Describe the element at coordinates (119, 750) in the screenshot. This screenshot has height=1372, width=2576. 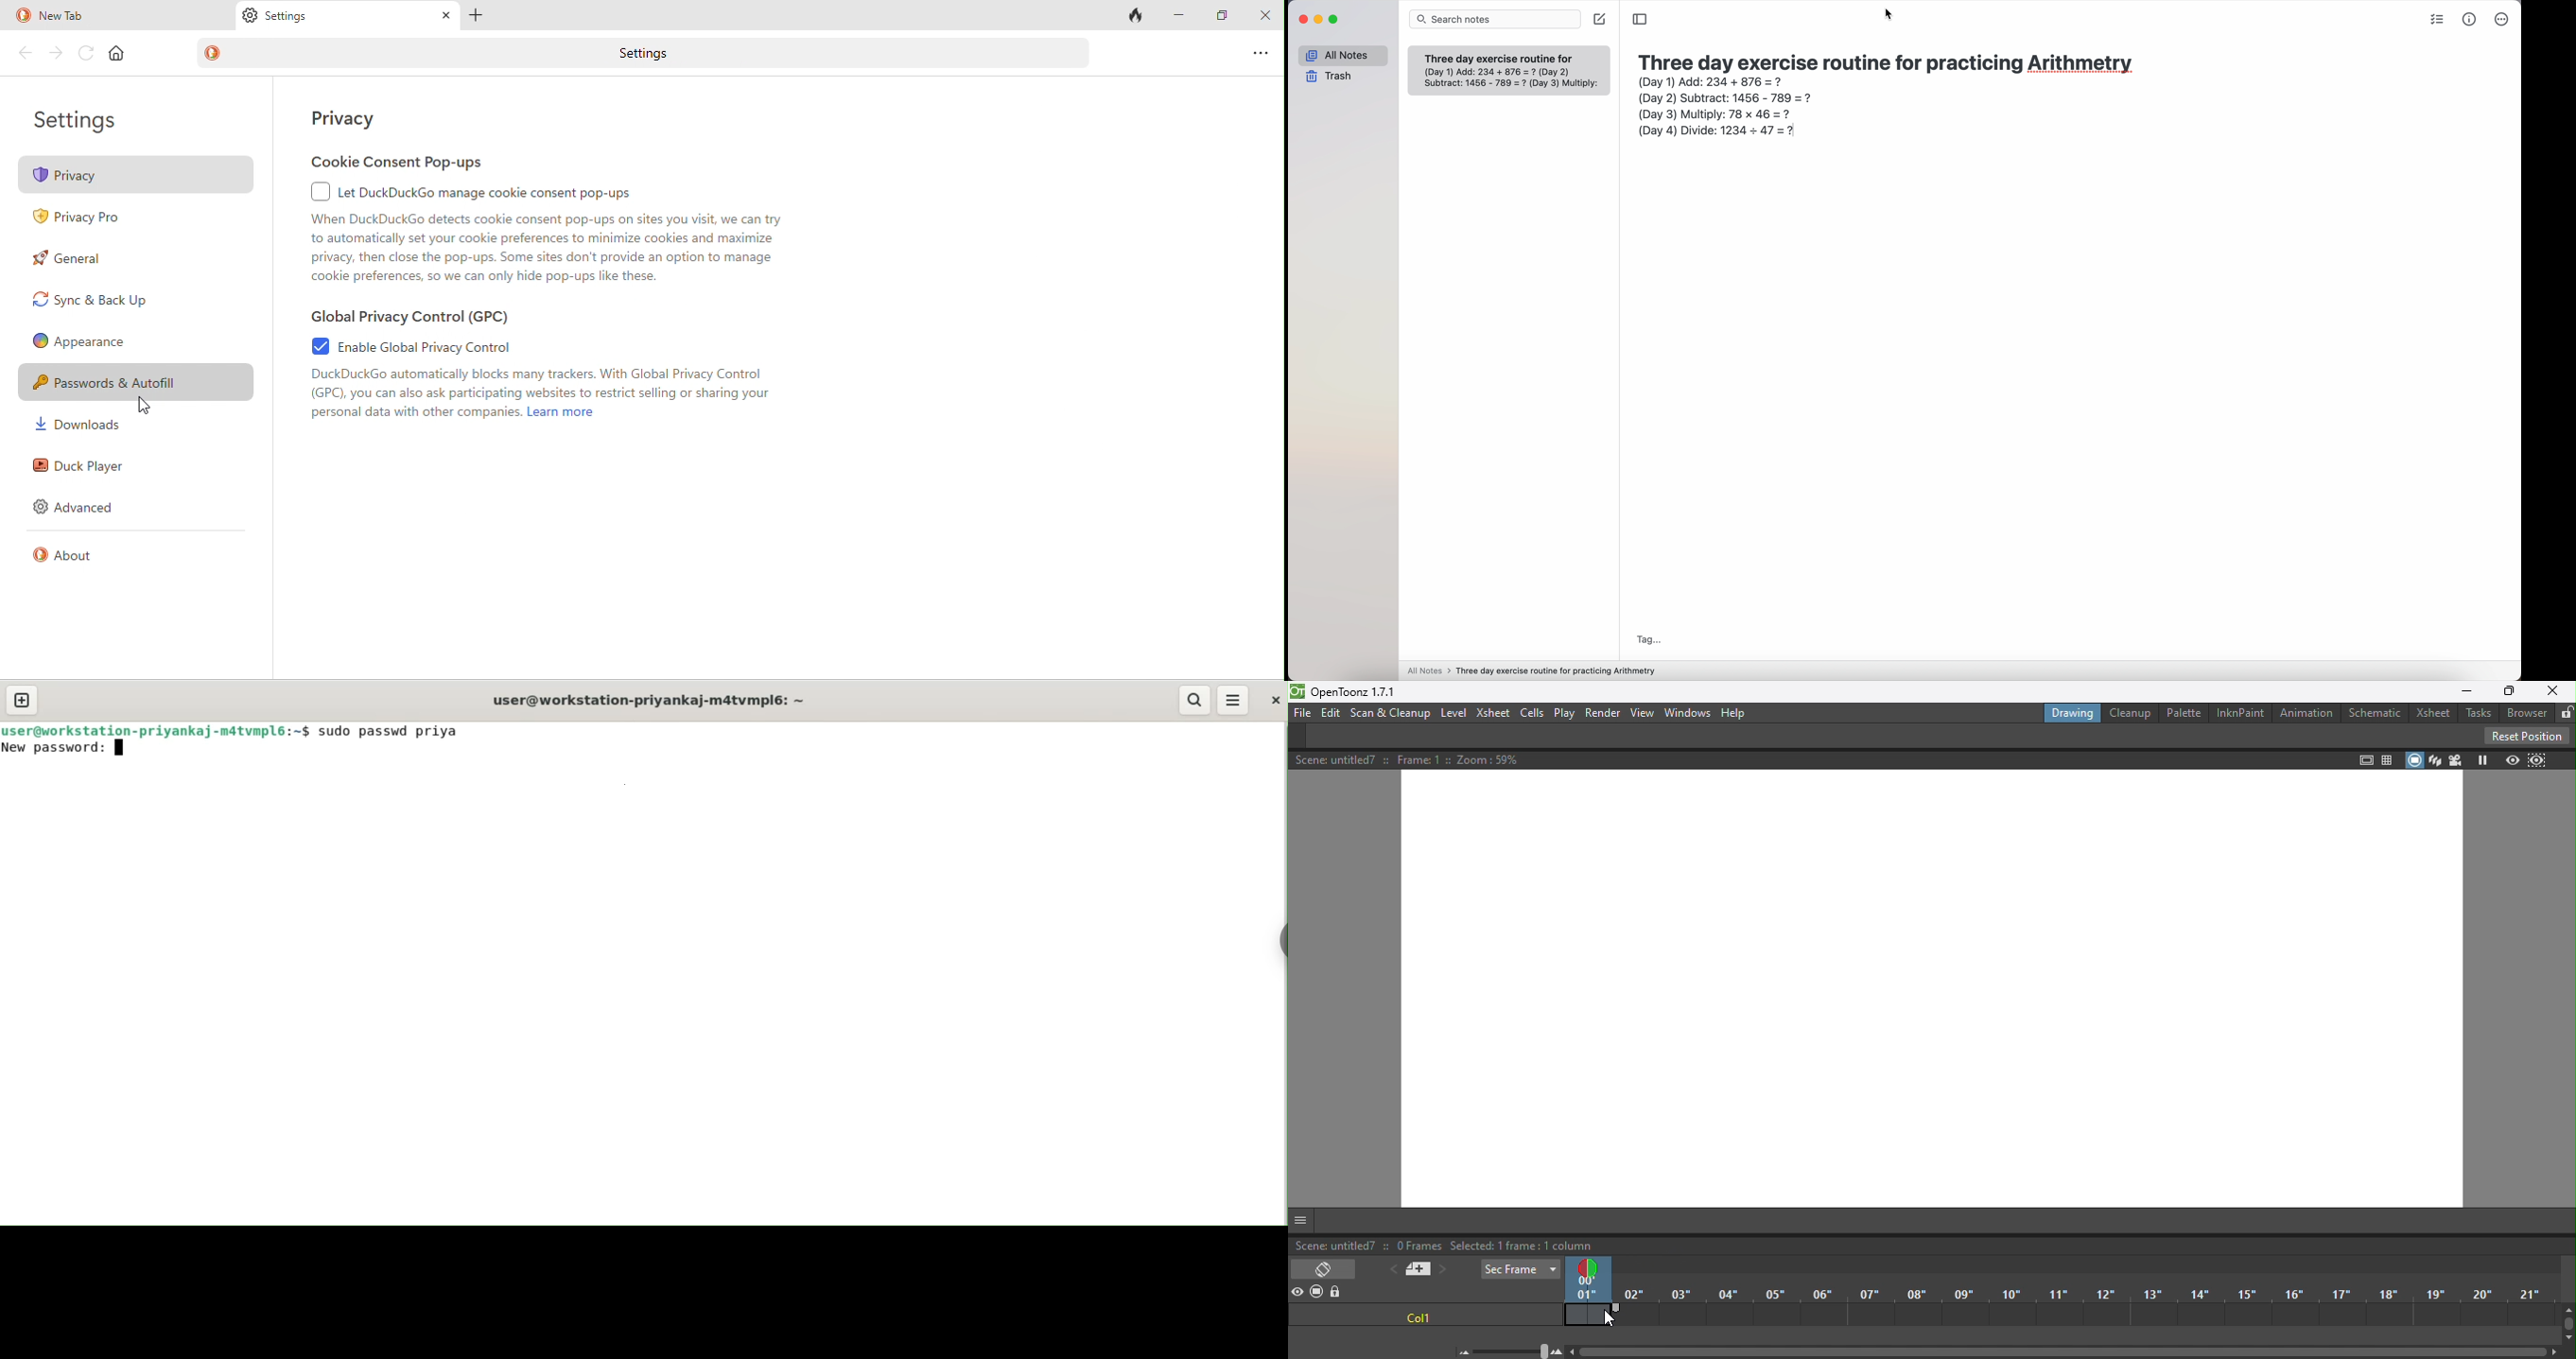
I see `text cursor` at that location.